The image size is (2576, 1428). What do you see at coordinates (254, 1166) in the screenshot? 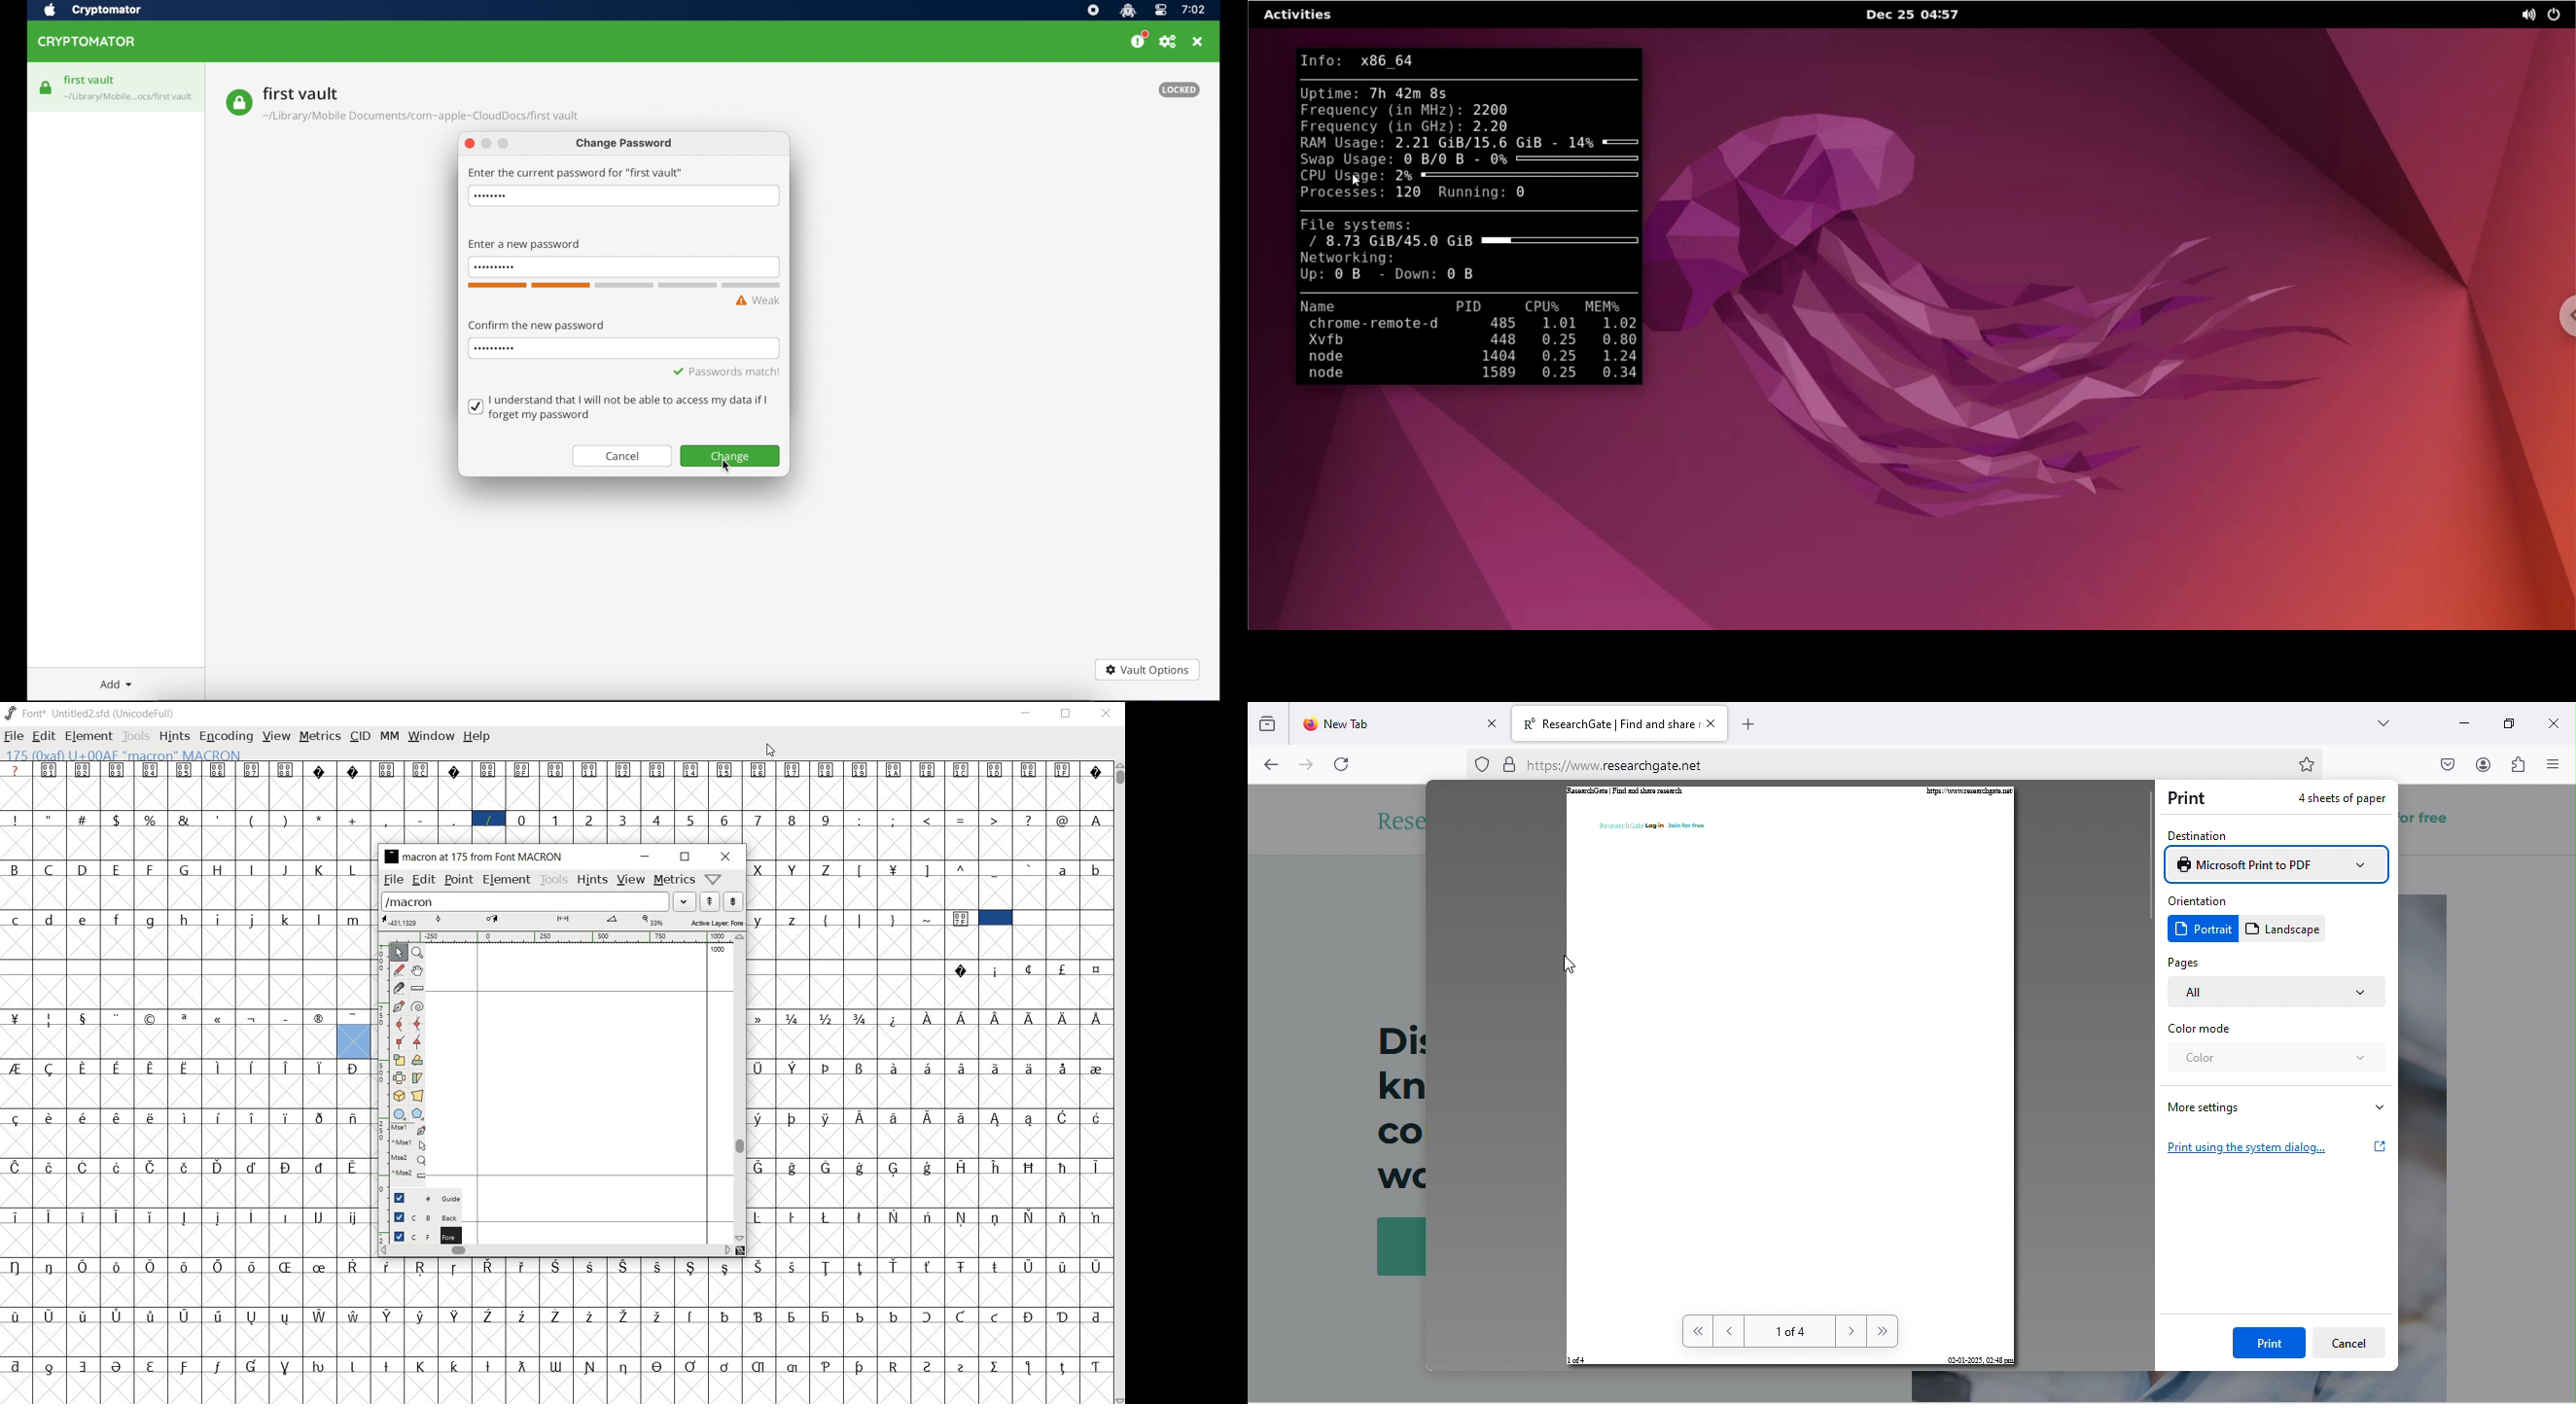
I see `Symbol` at bounding box center [254, 1166].